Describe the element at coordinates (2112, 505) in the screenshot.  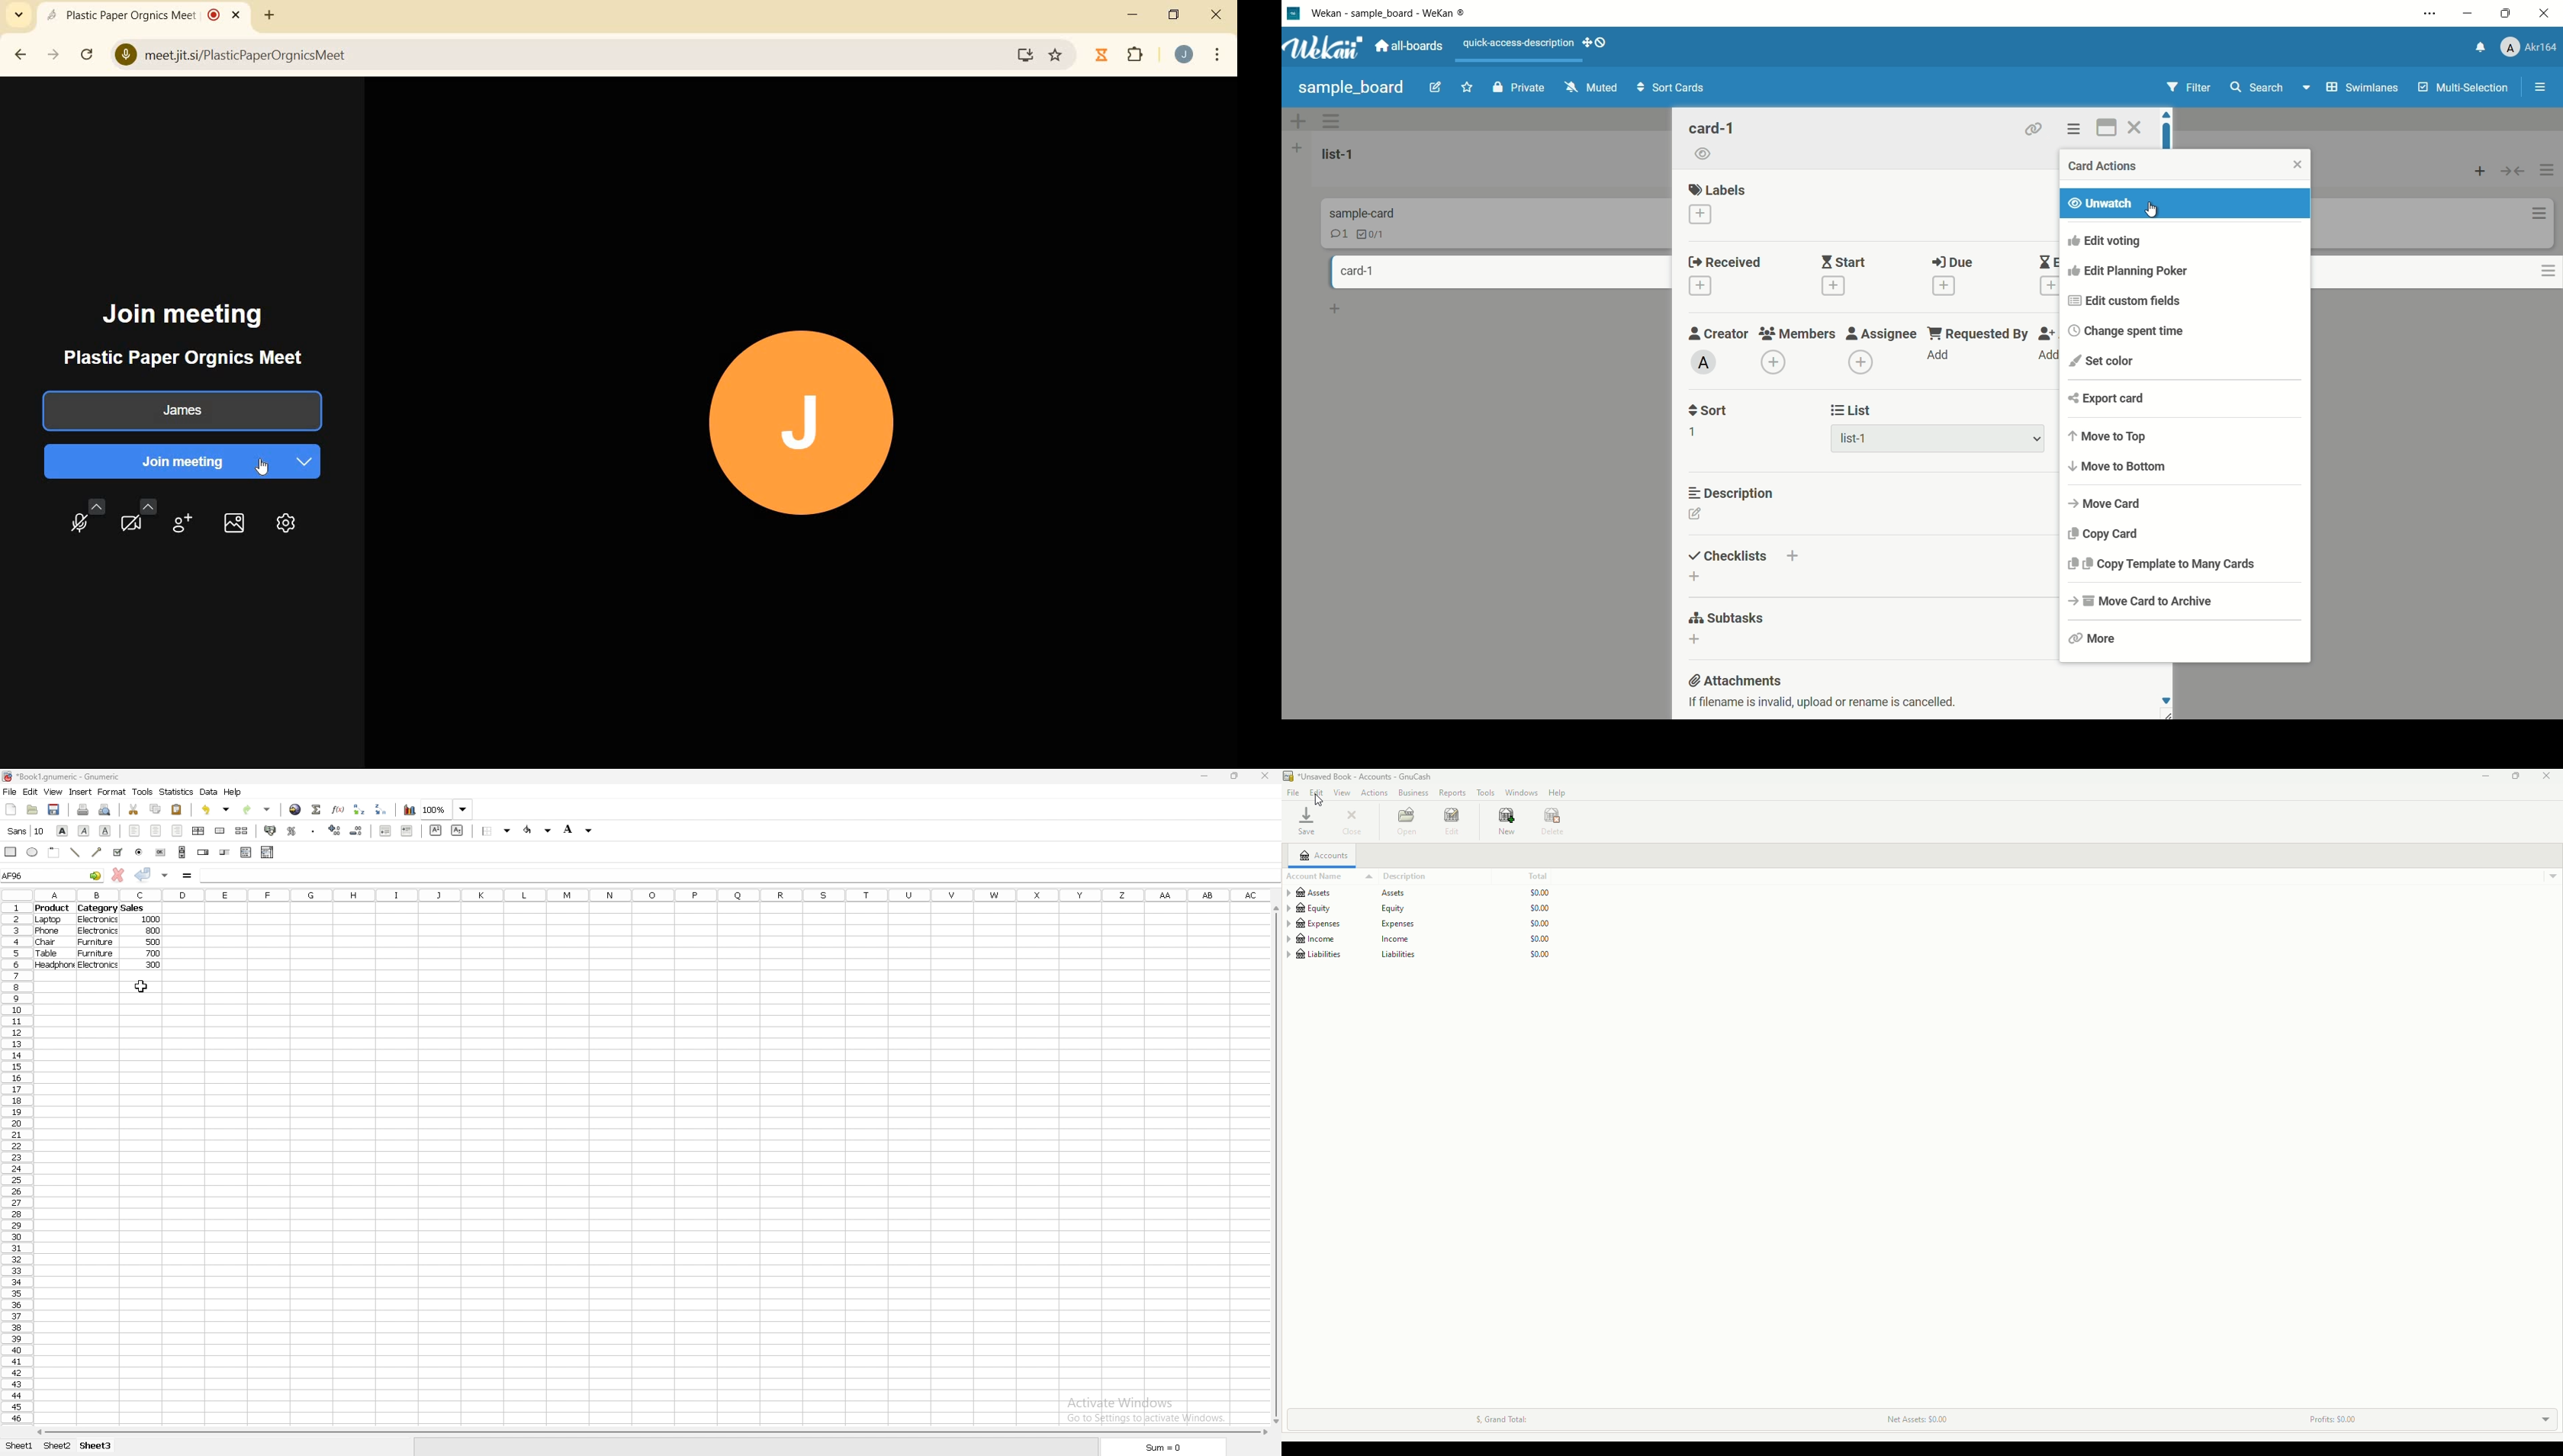
I see `move card` at that location.